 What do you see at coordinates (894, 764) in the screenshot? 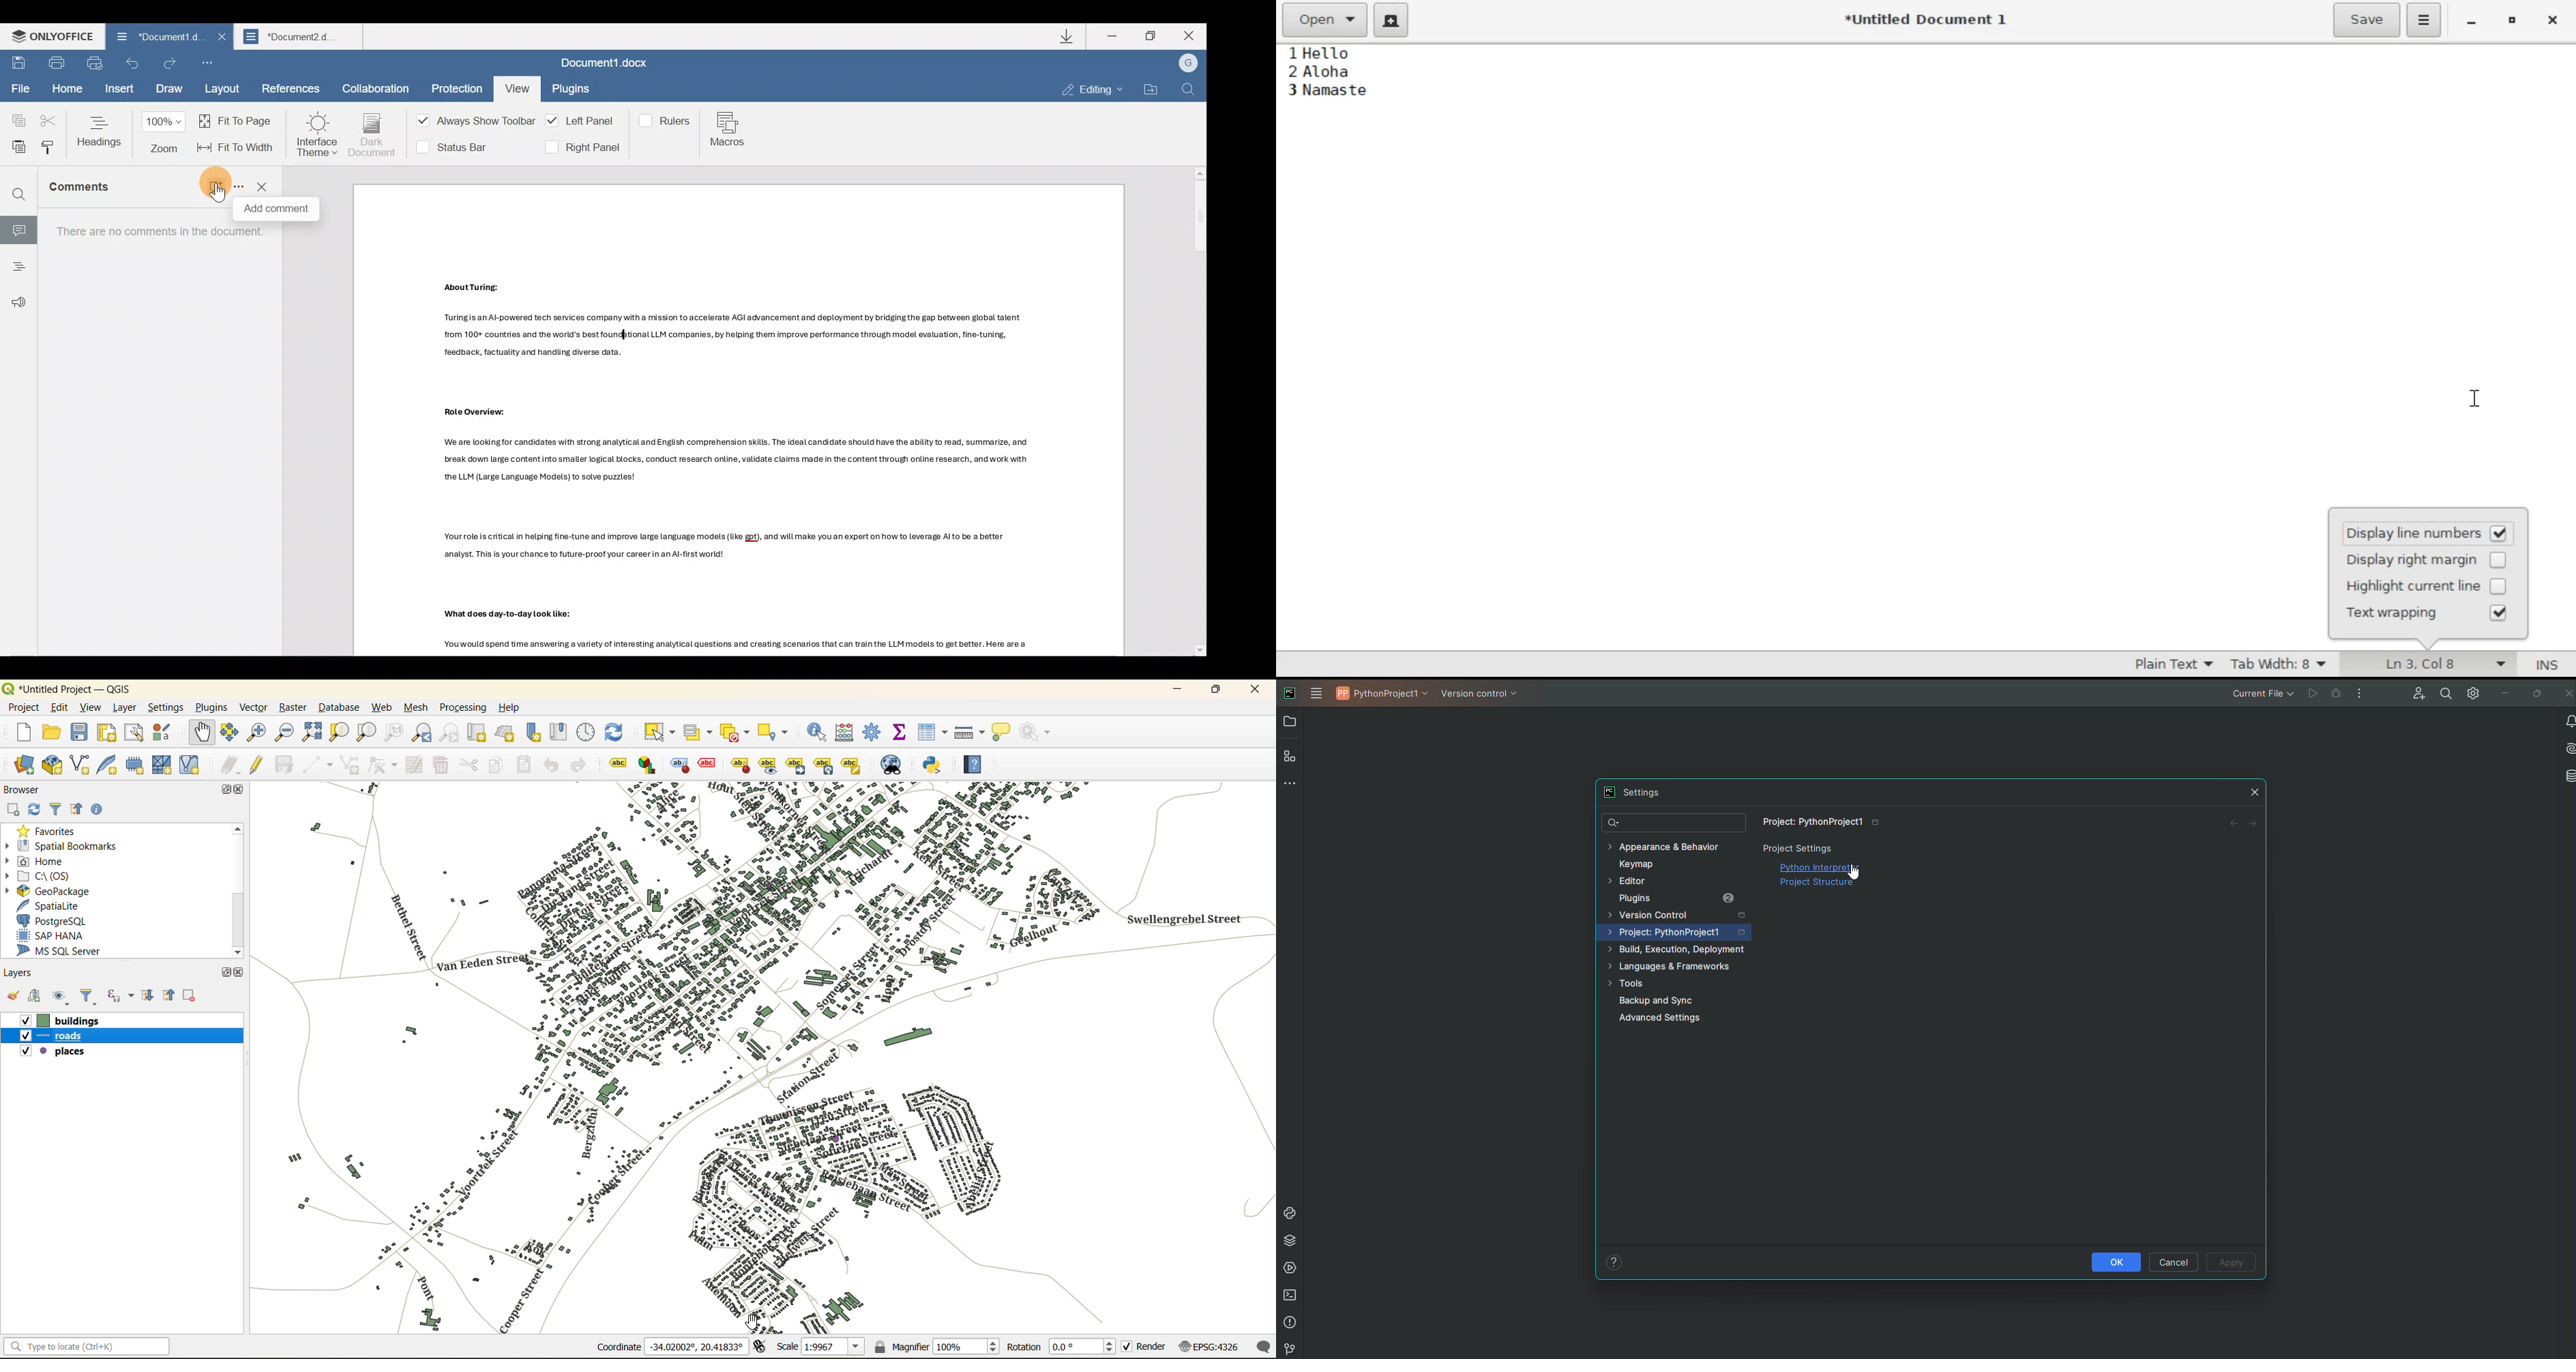
I see `metasearch` at bounding box center [894, 764].